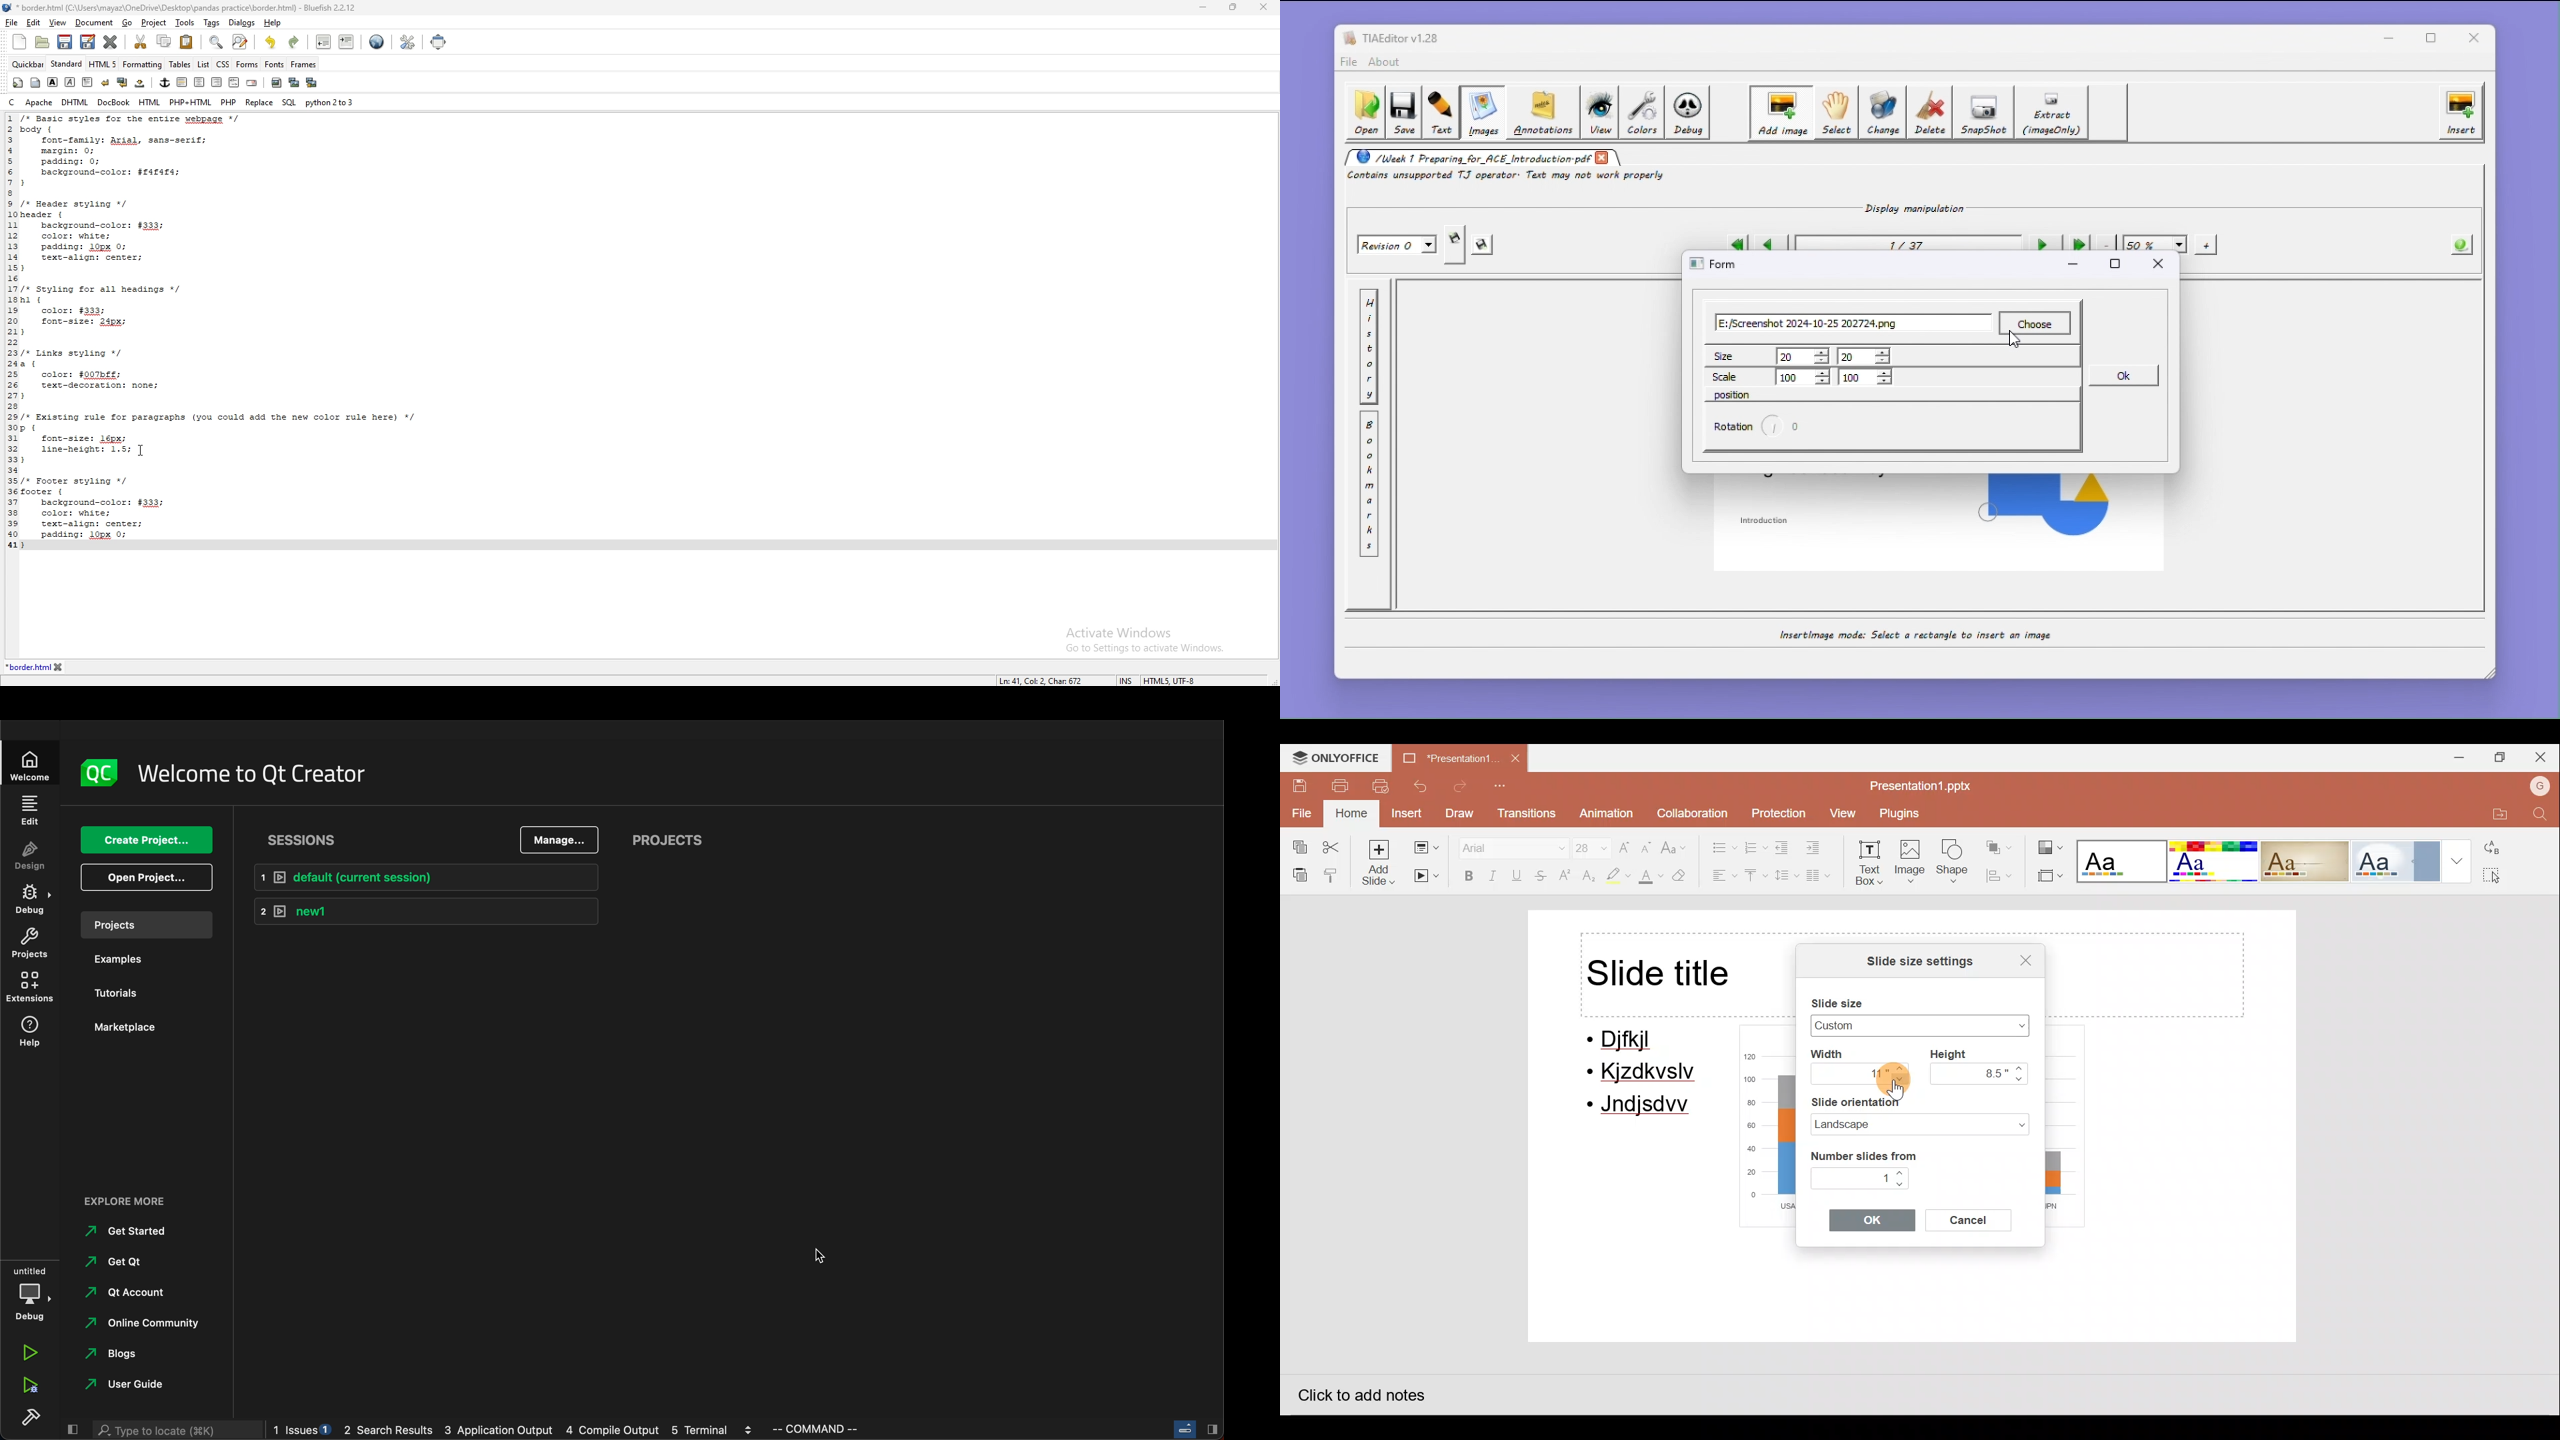  What do you see at coordinates (2495, 811) in the screenshot?
I see `Open file location` at bounding box center [2495, 811].